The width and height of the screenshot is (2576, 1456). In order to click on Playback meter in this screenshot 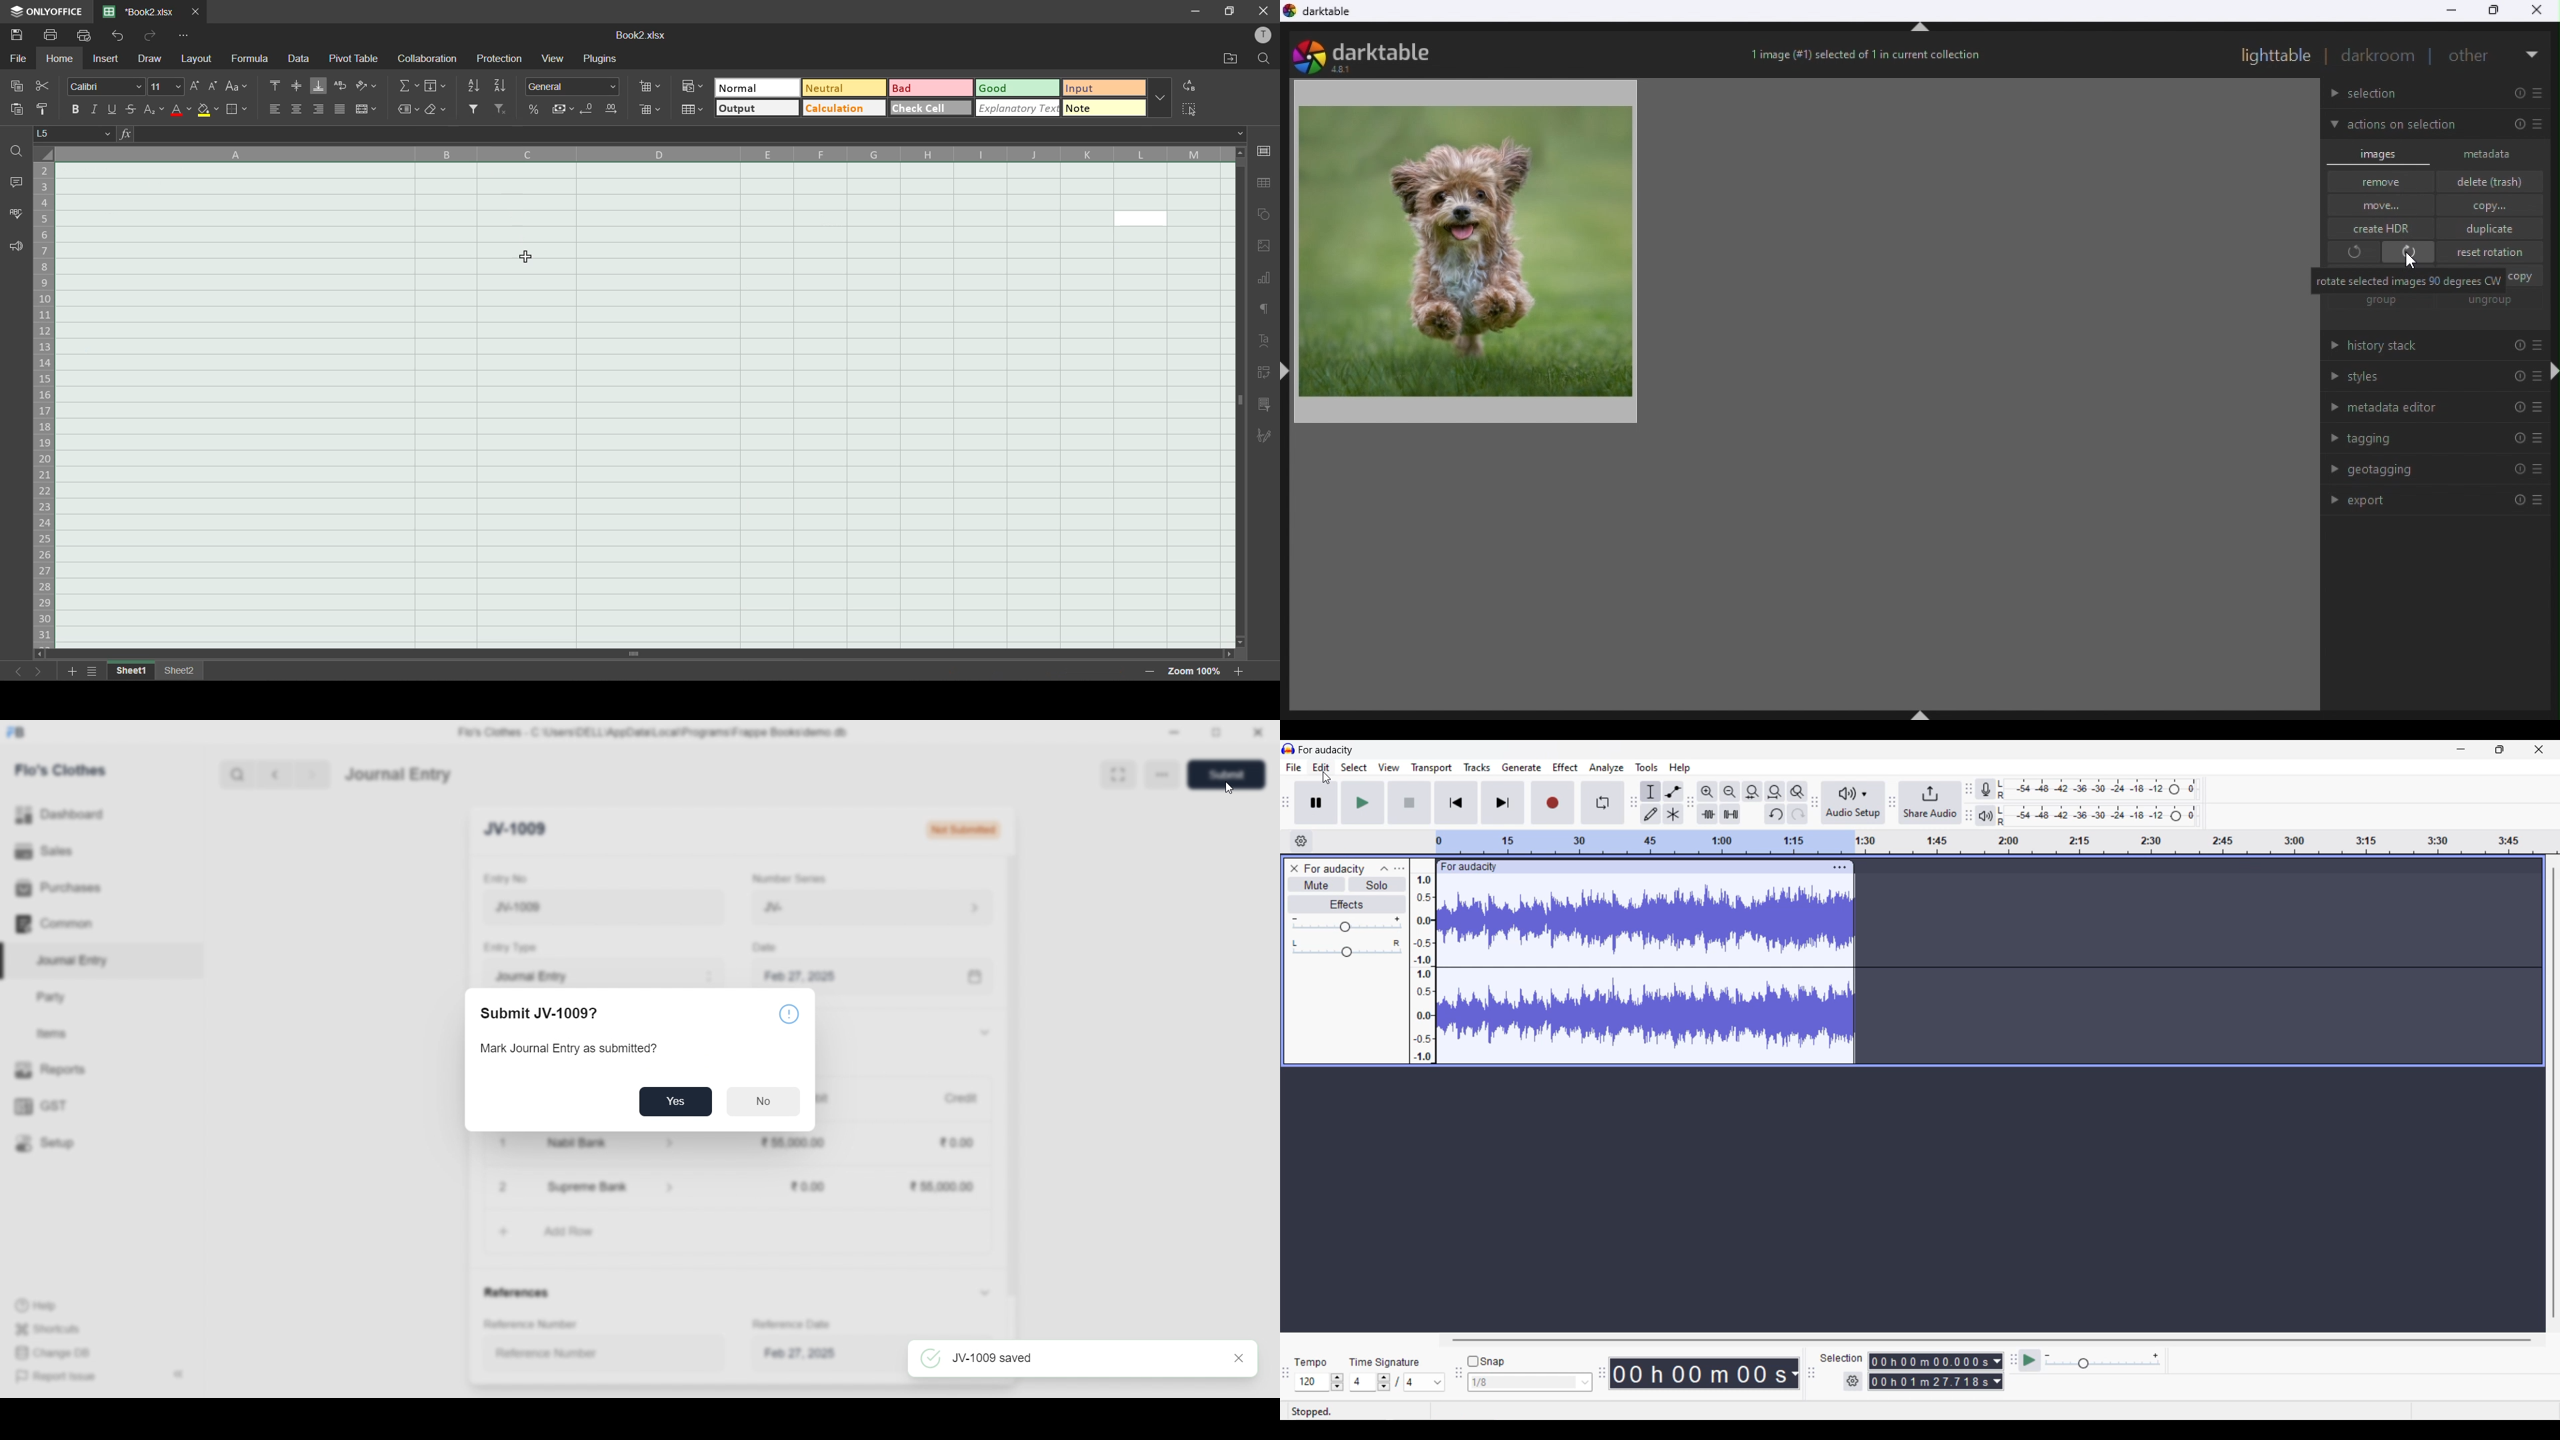, I will do `click(1986, 815)`.